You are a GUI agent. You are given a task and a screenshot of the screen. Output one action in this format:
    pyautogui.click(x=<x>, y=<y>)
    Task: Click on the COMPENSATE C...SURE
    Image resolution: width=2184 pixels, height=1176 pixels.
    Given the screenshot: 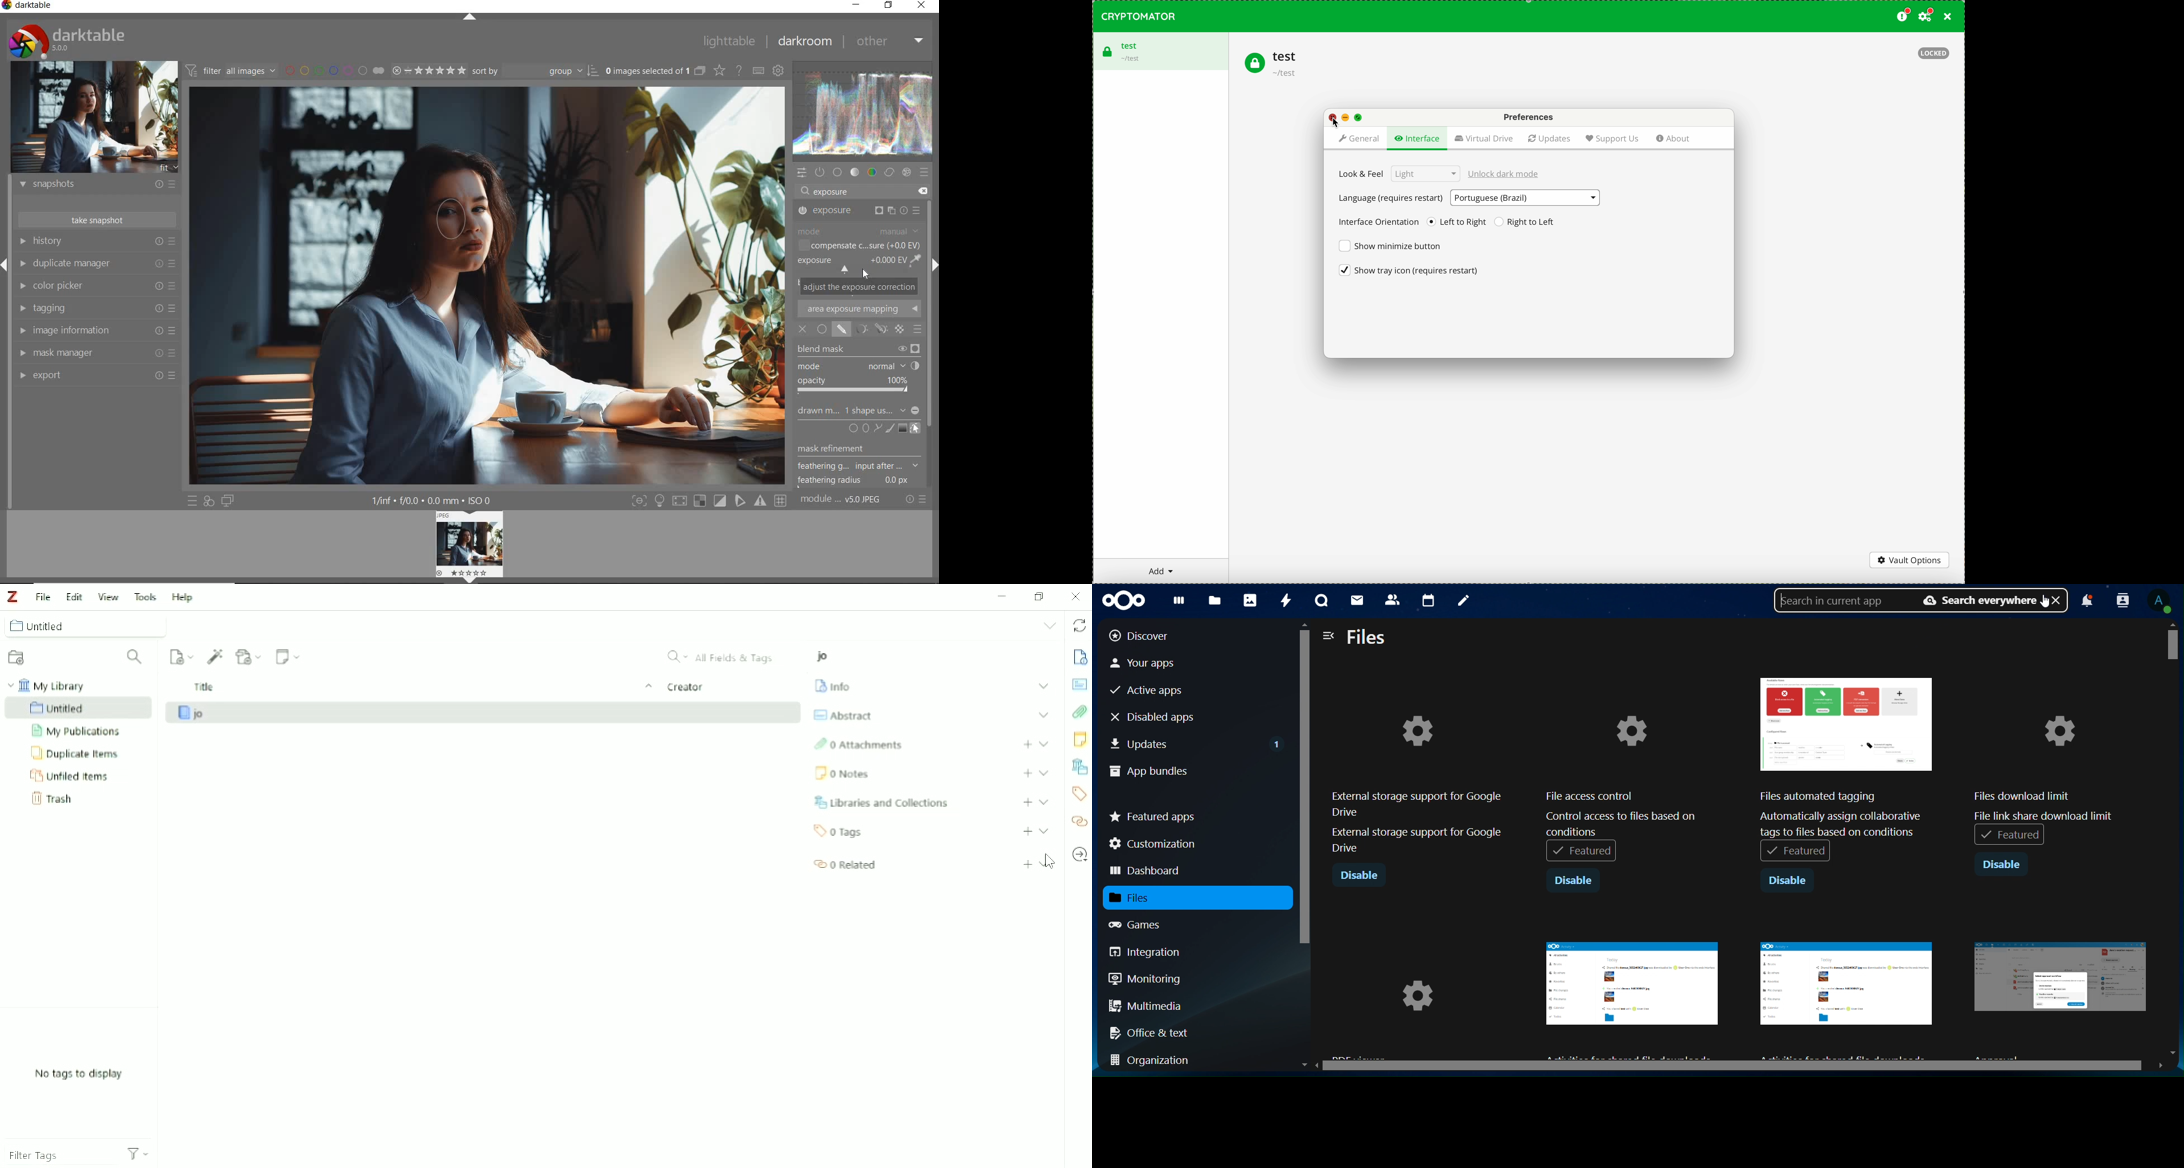 What is the action you would take?
    pyautogui.click(x=860, y=246)
    